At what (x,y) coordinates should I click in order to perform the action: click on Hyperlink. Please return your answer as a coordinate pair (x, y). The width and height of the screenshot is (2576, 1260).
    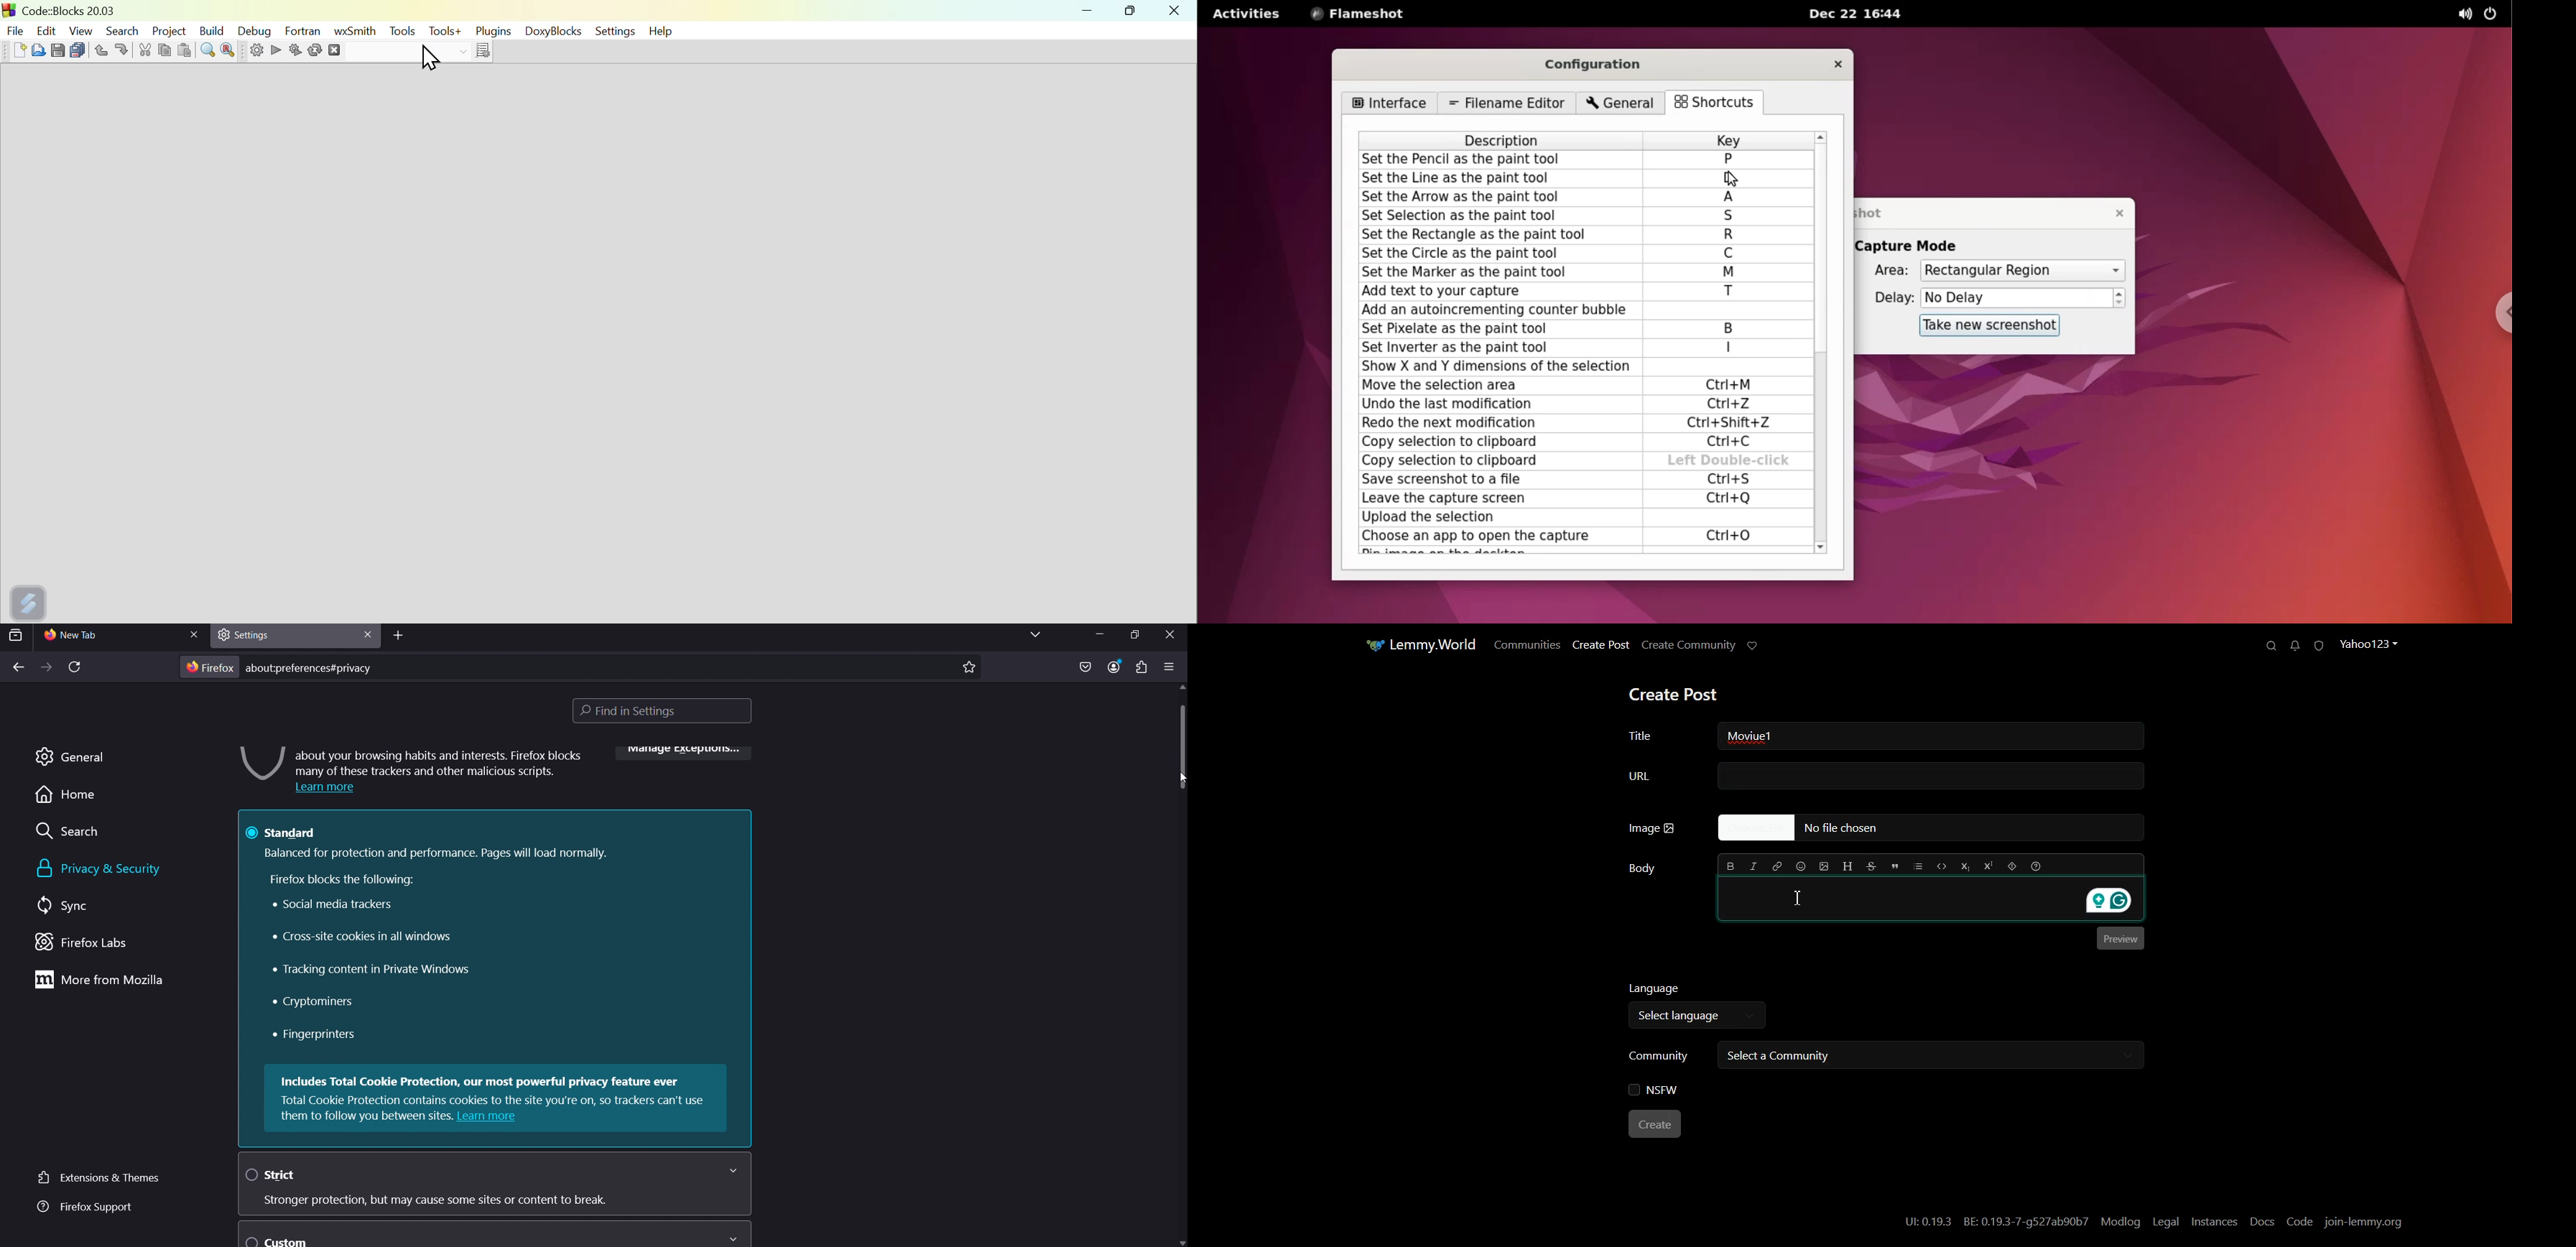
    Looking at the image, I should click on (1779, 866).